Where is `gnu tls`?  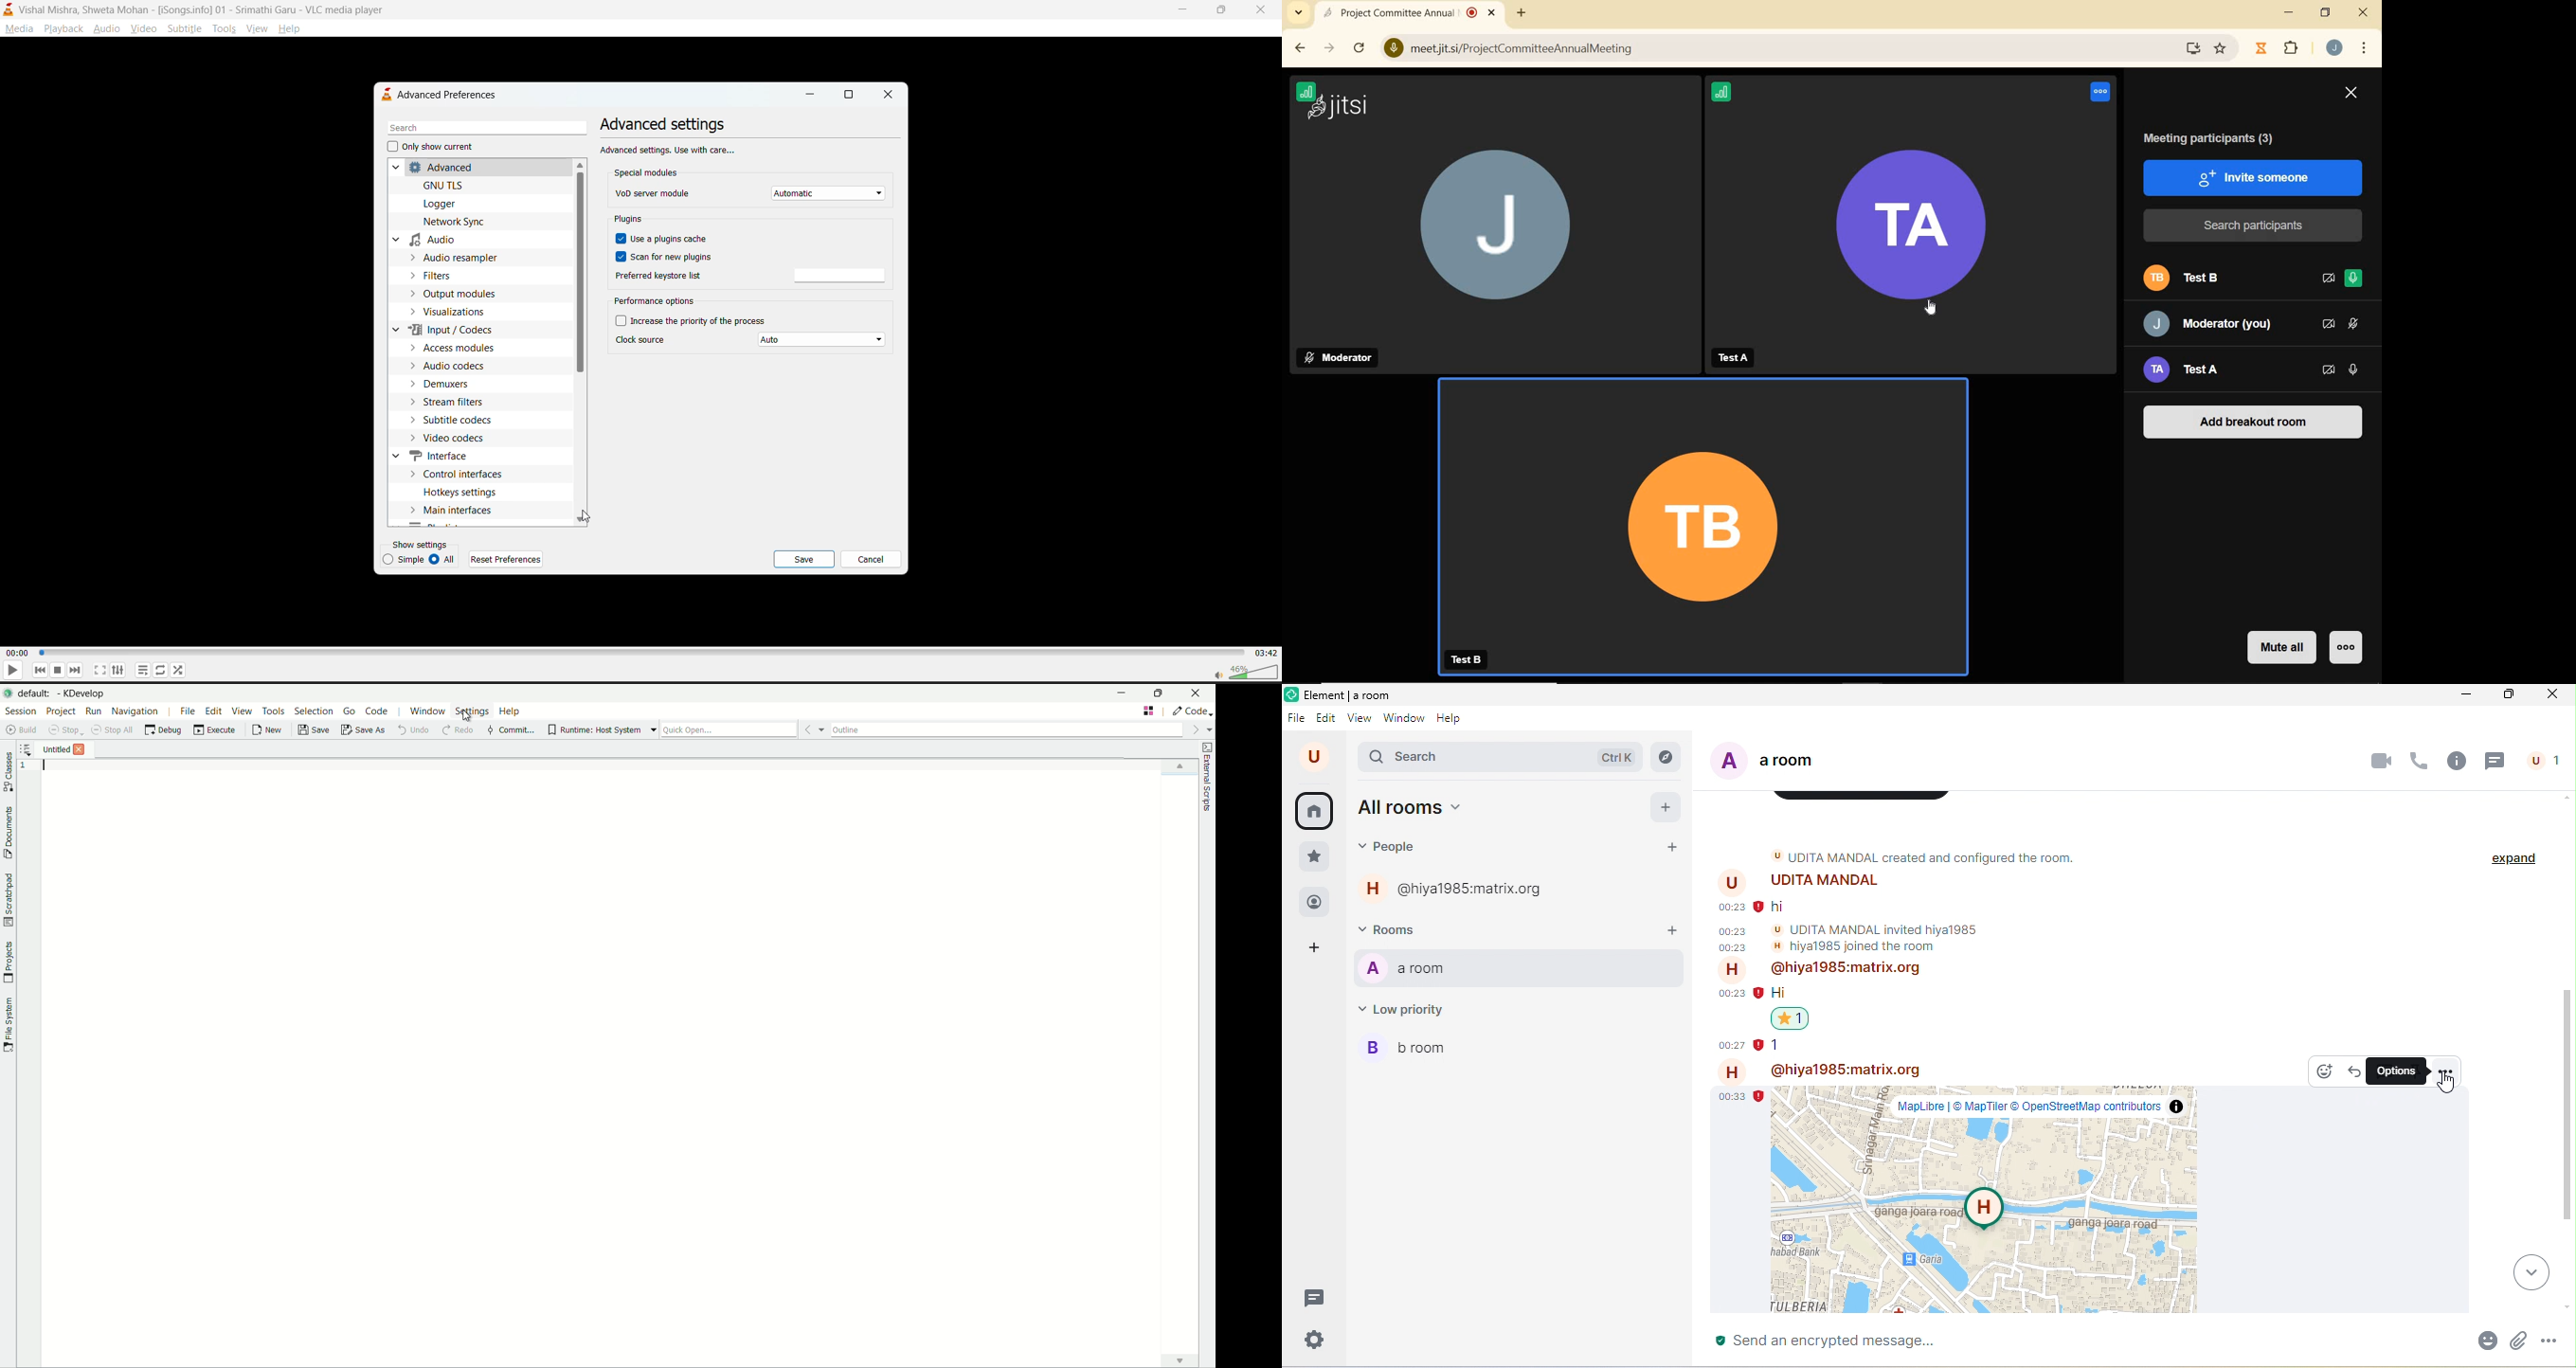
gnu tls is located at coordinates (446, 186).